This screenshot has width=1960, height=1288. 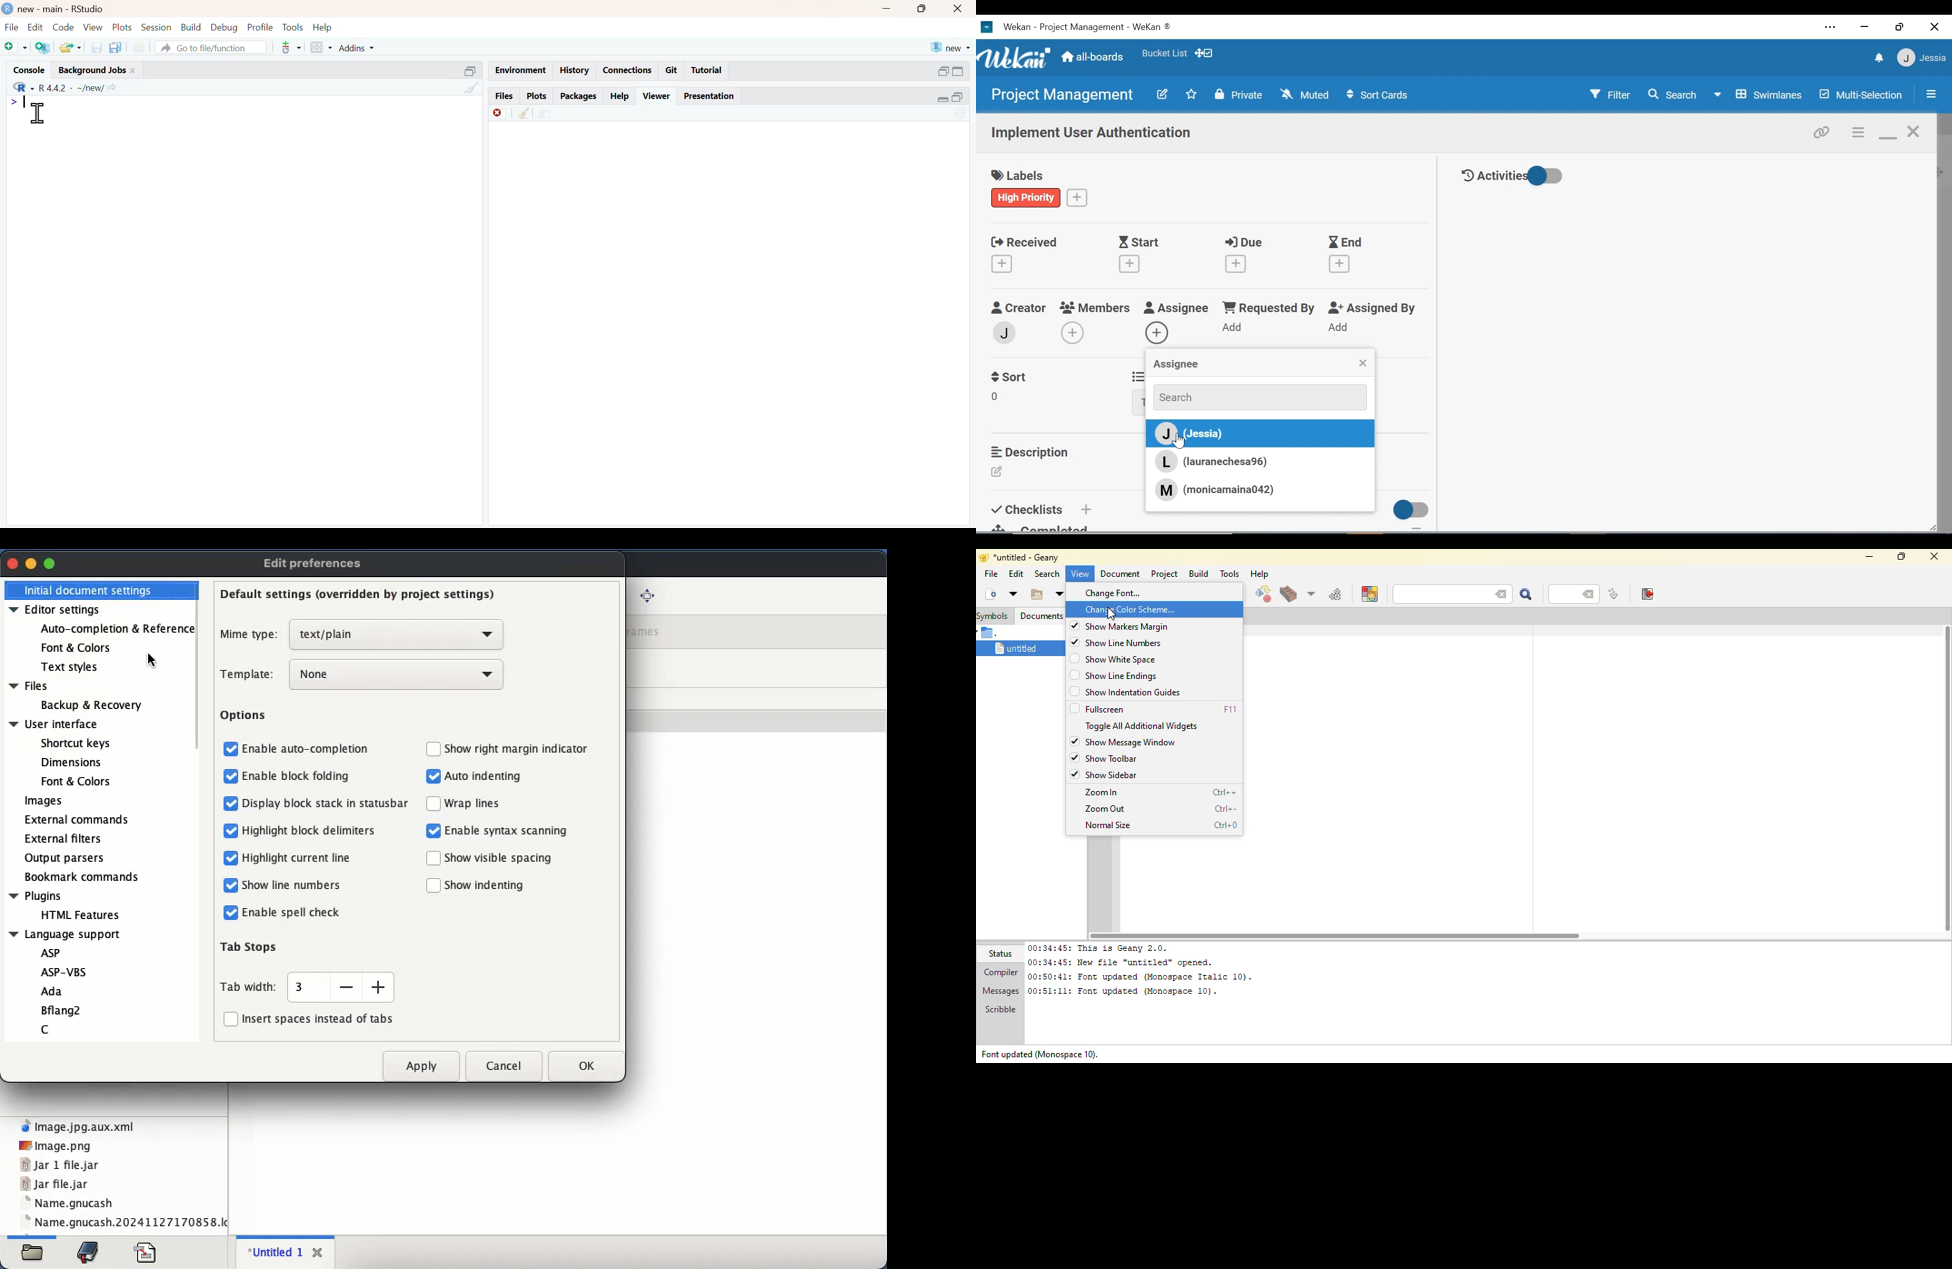 What do you see at coordinates (658, 95) in the screenshot?
I see `Viewer` at bounding box center [658, 95].